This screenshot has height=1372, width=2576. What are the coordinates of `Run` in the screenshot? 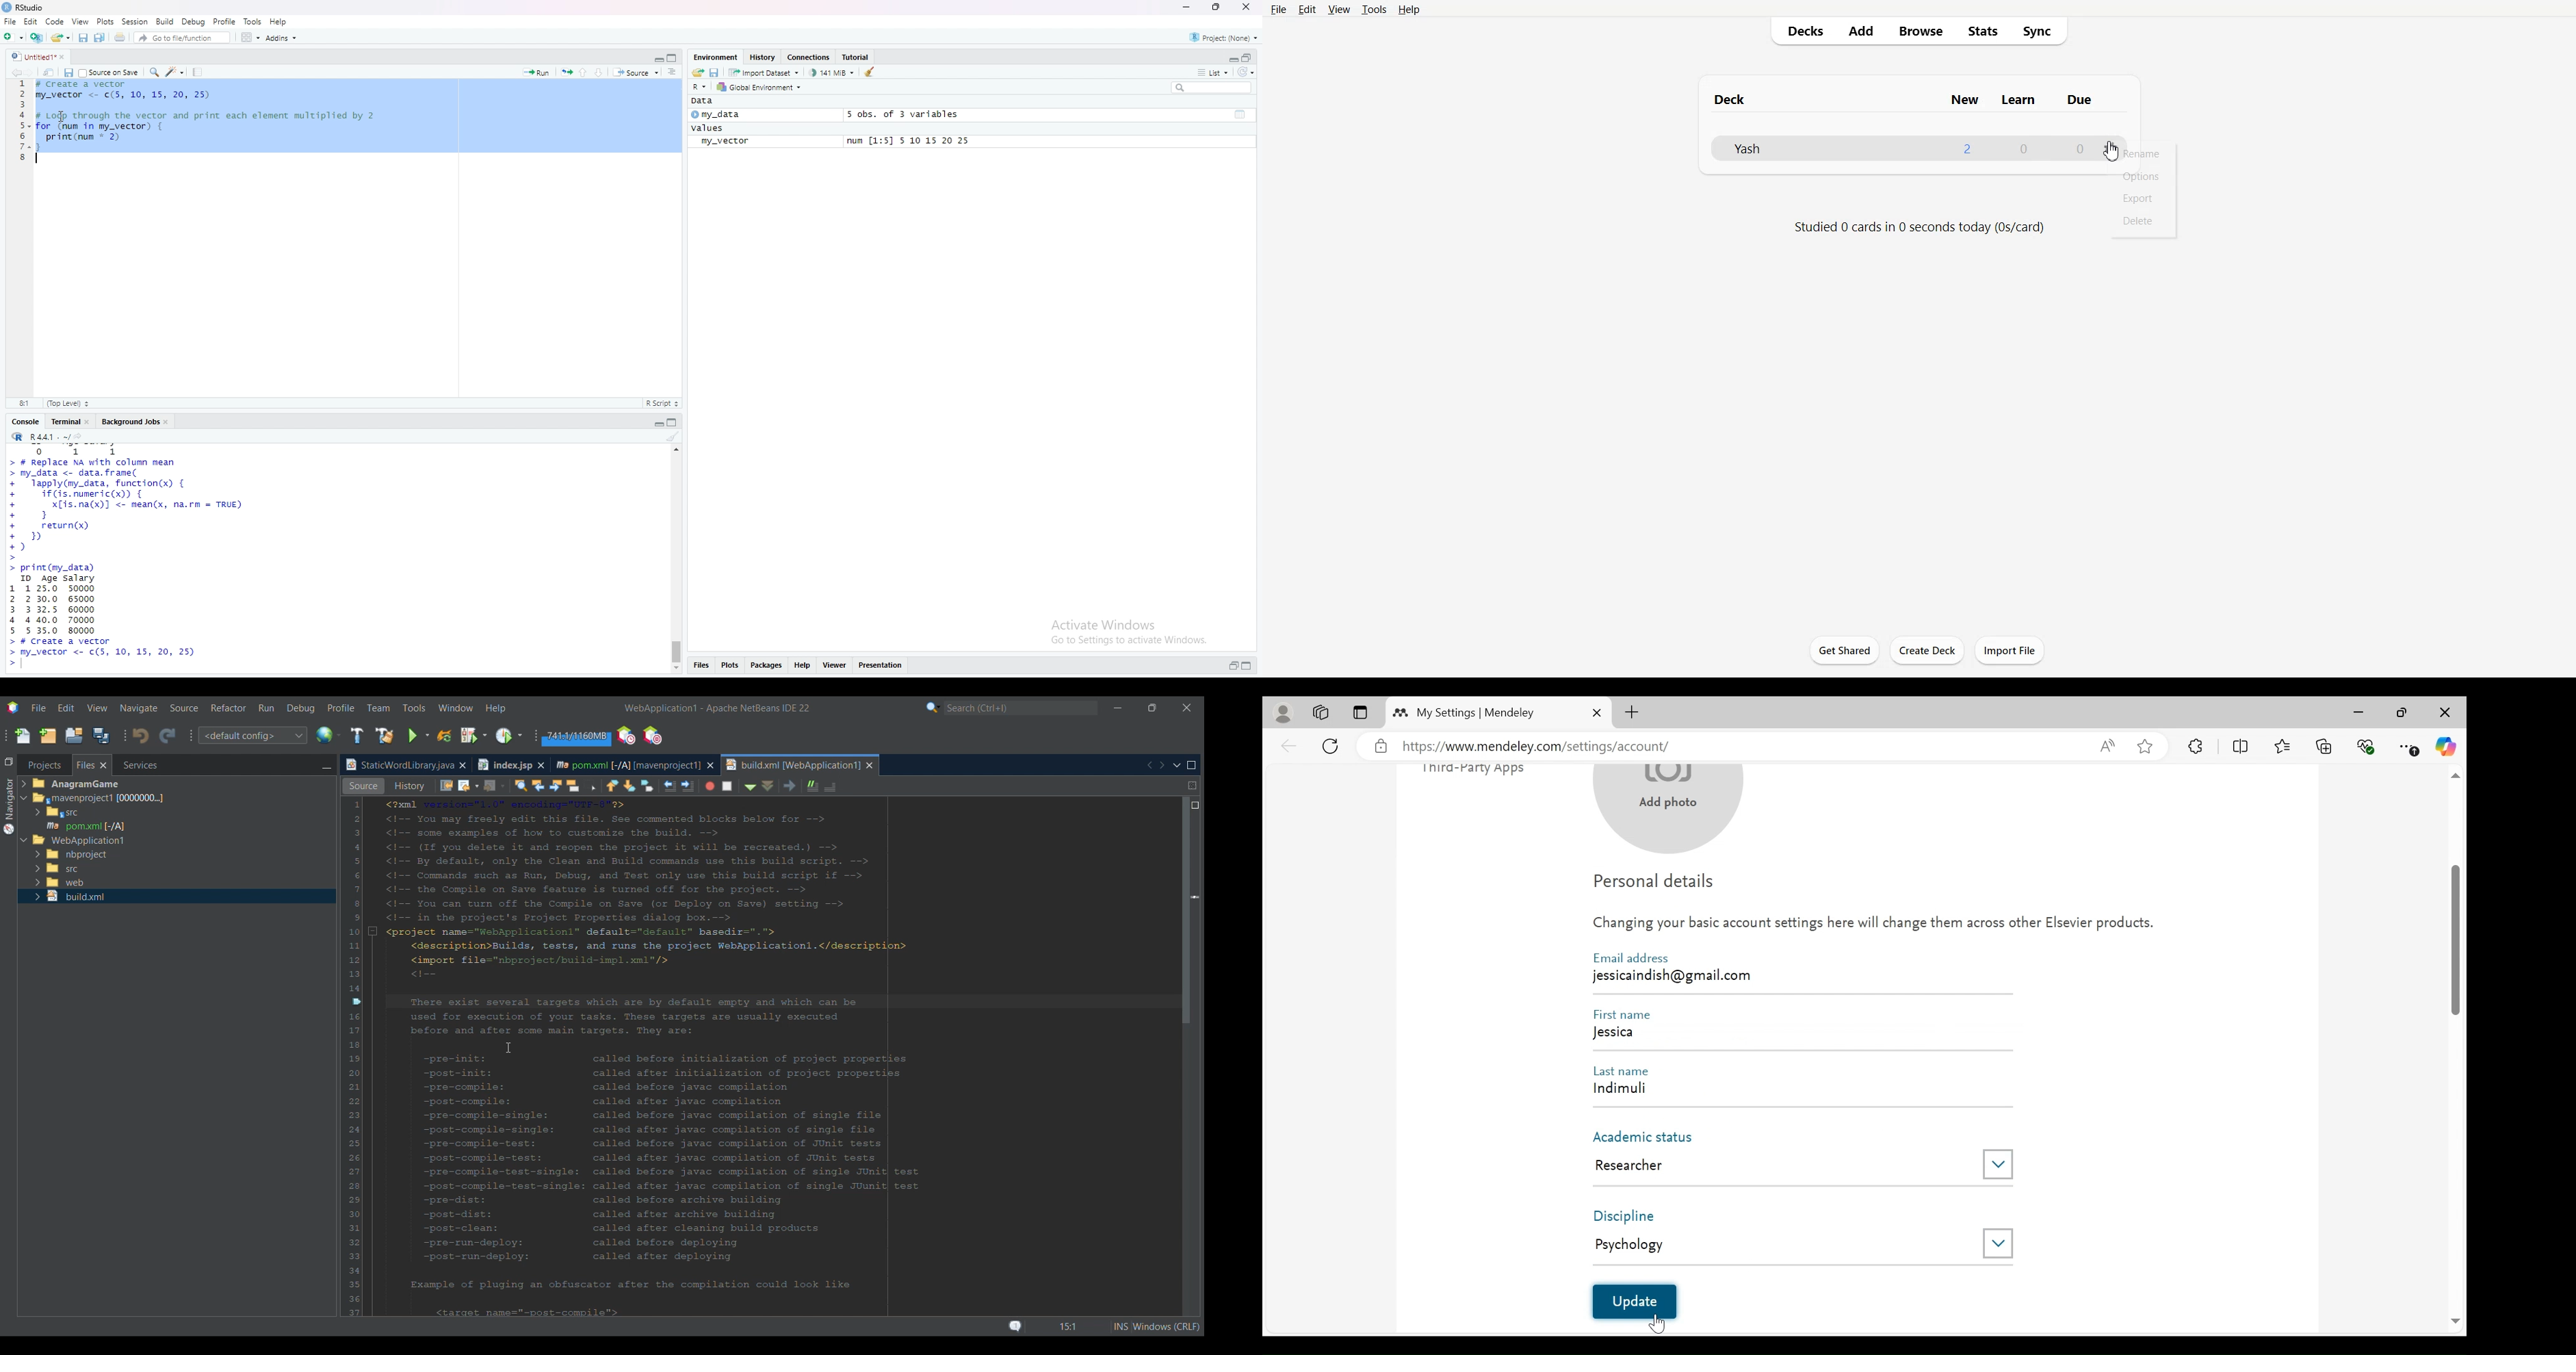 It's located at (537, 72).